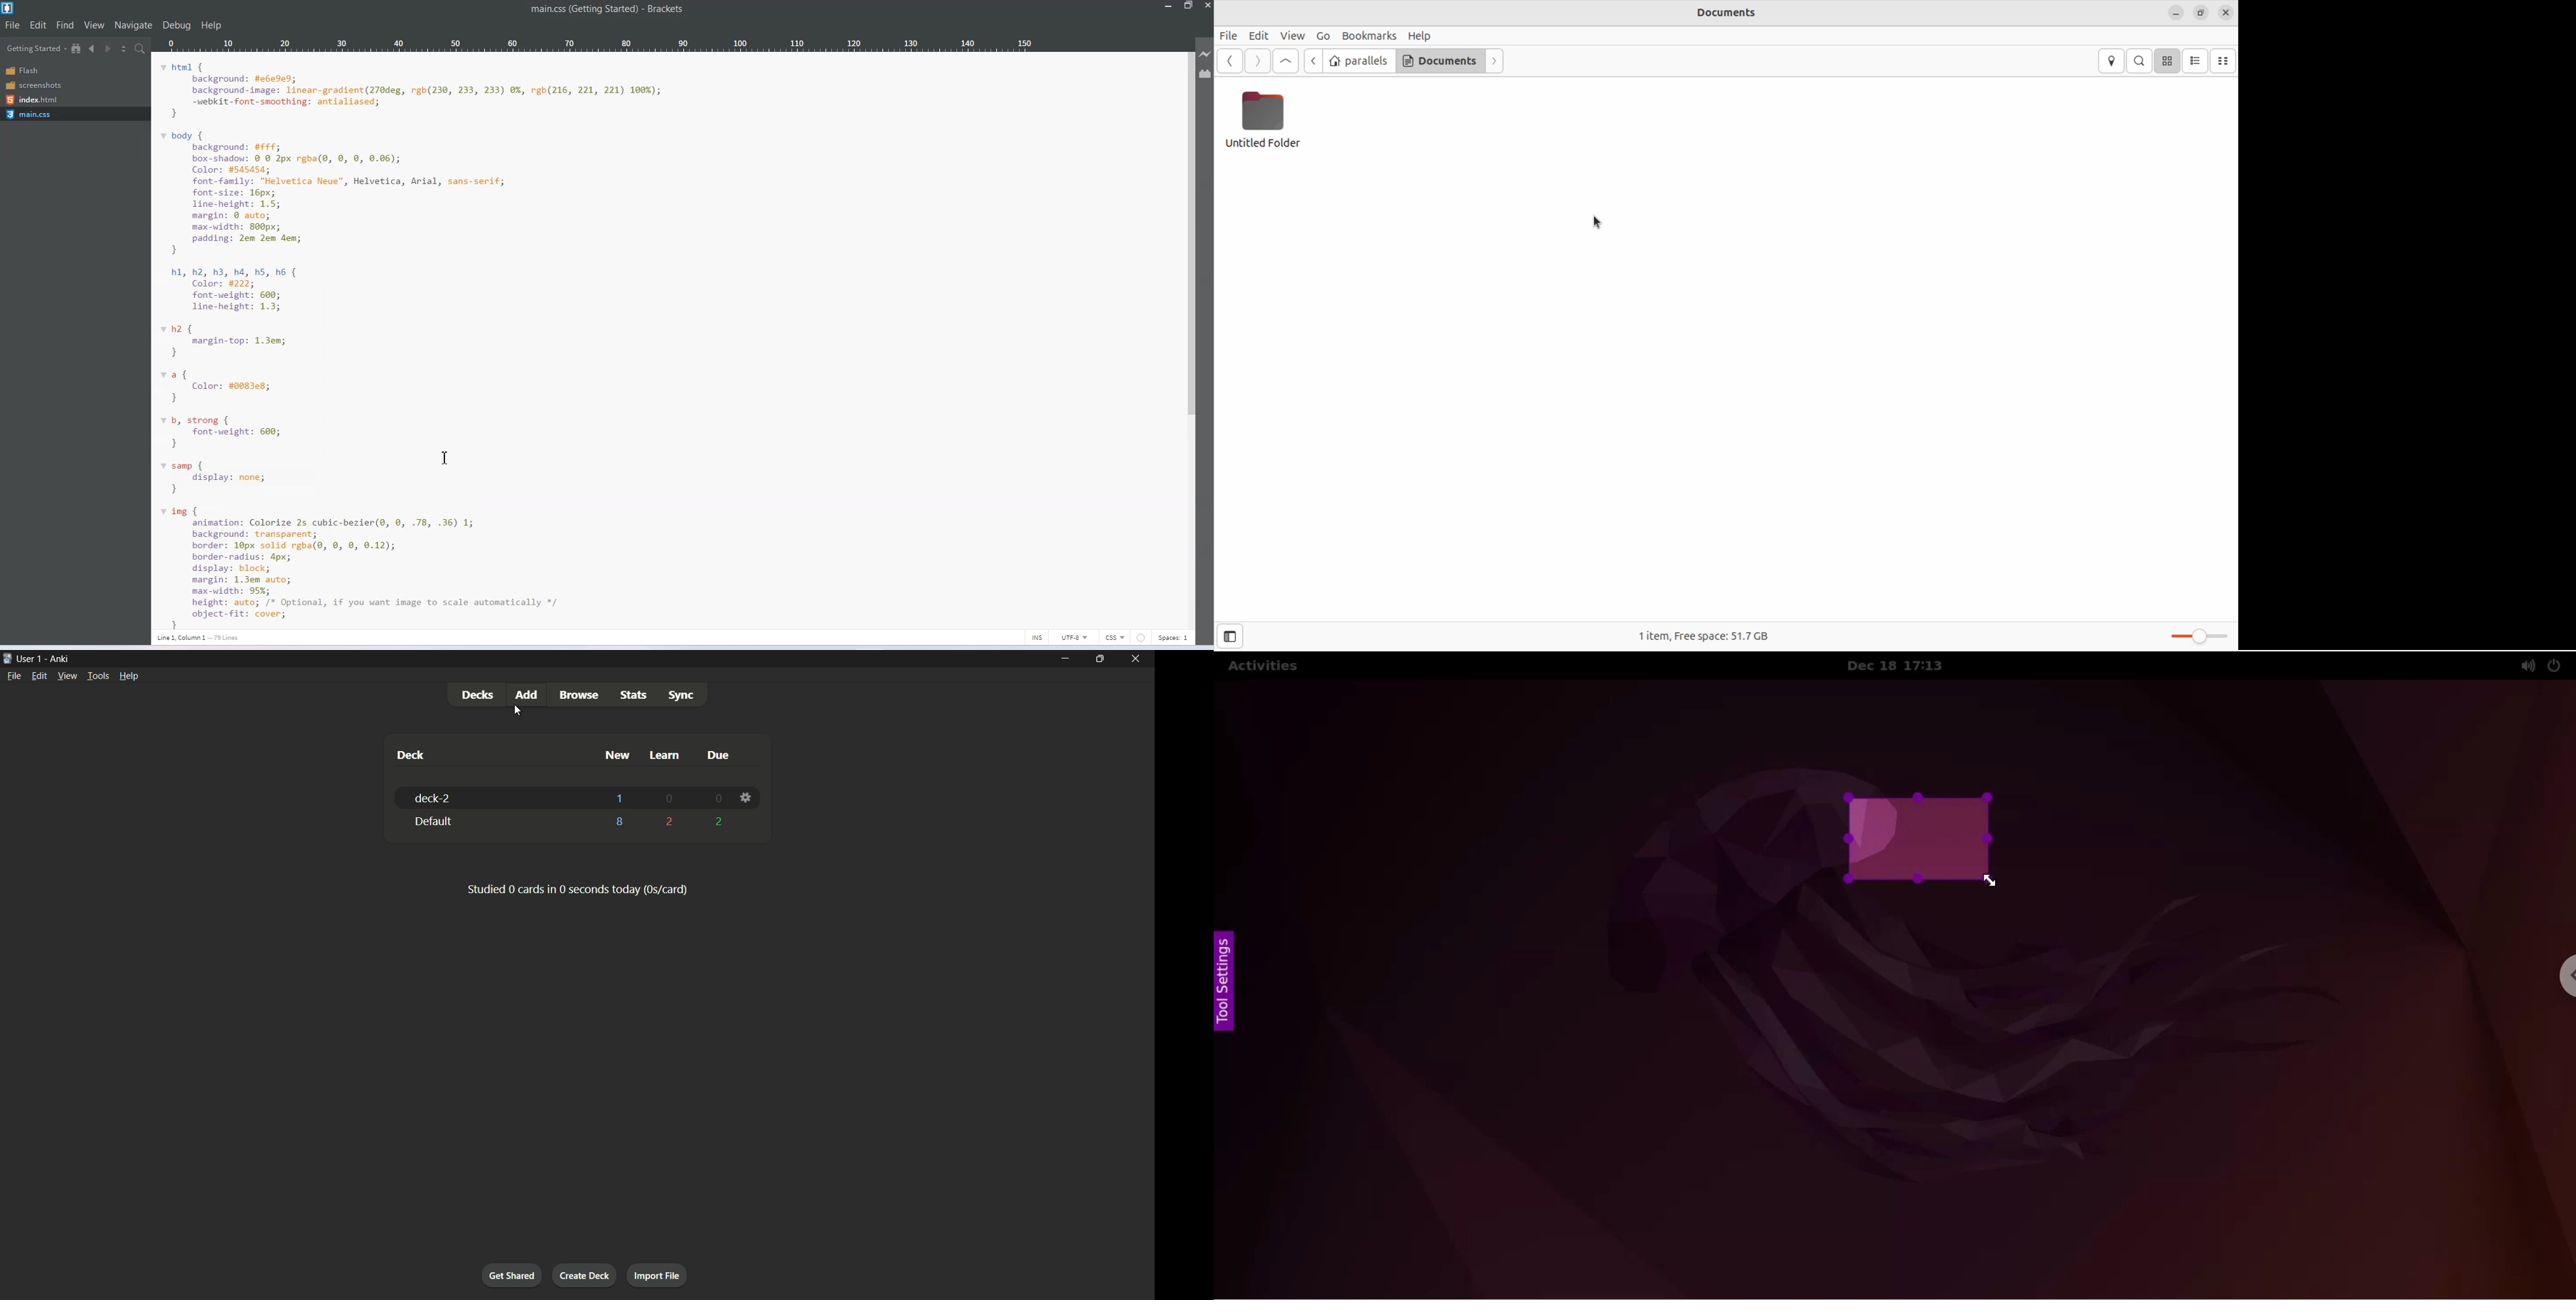 The width and height of the screenshot is (2576, 1316). Describe the element at coordinates (1067, 658) in the screenshot. I see `minimize` at that location.